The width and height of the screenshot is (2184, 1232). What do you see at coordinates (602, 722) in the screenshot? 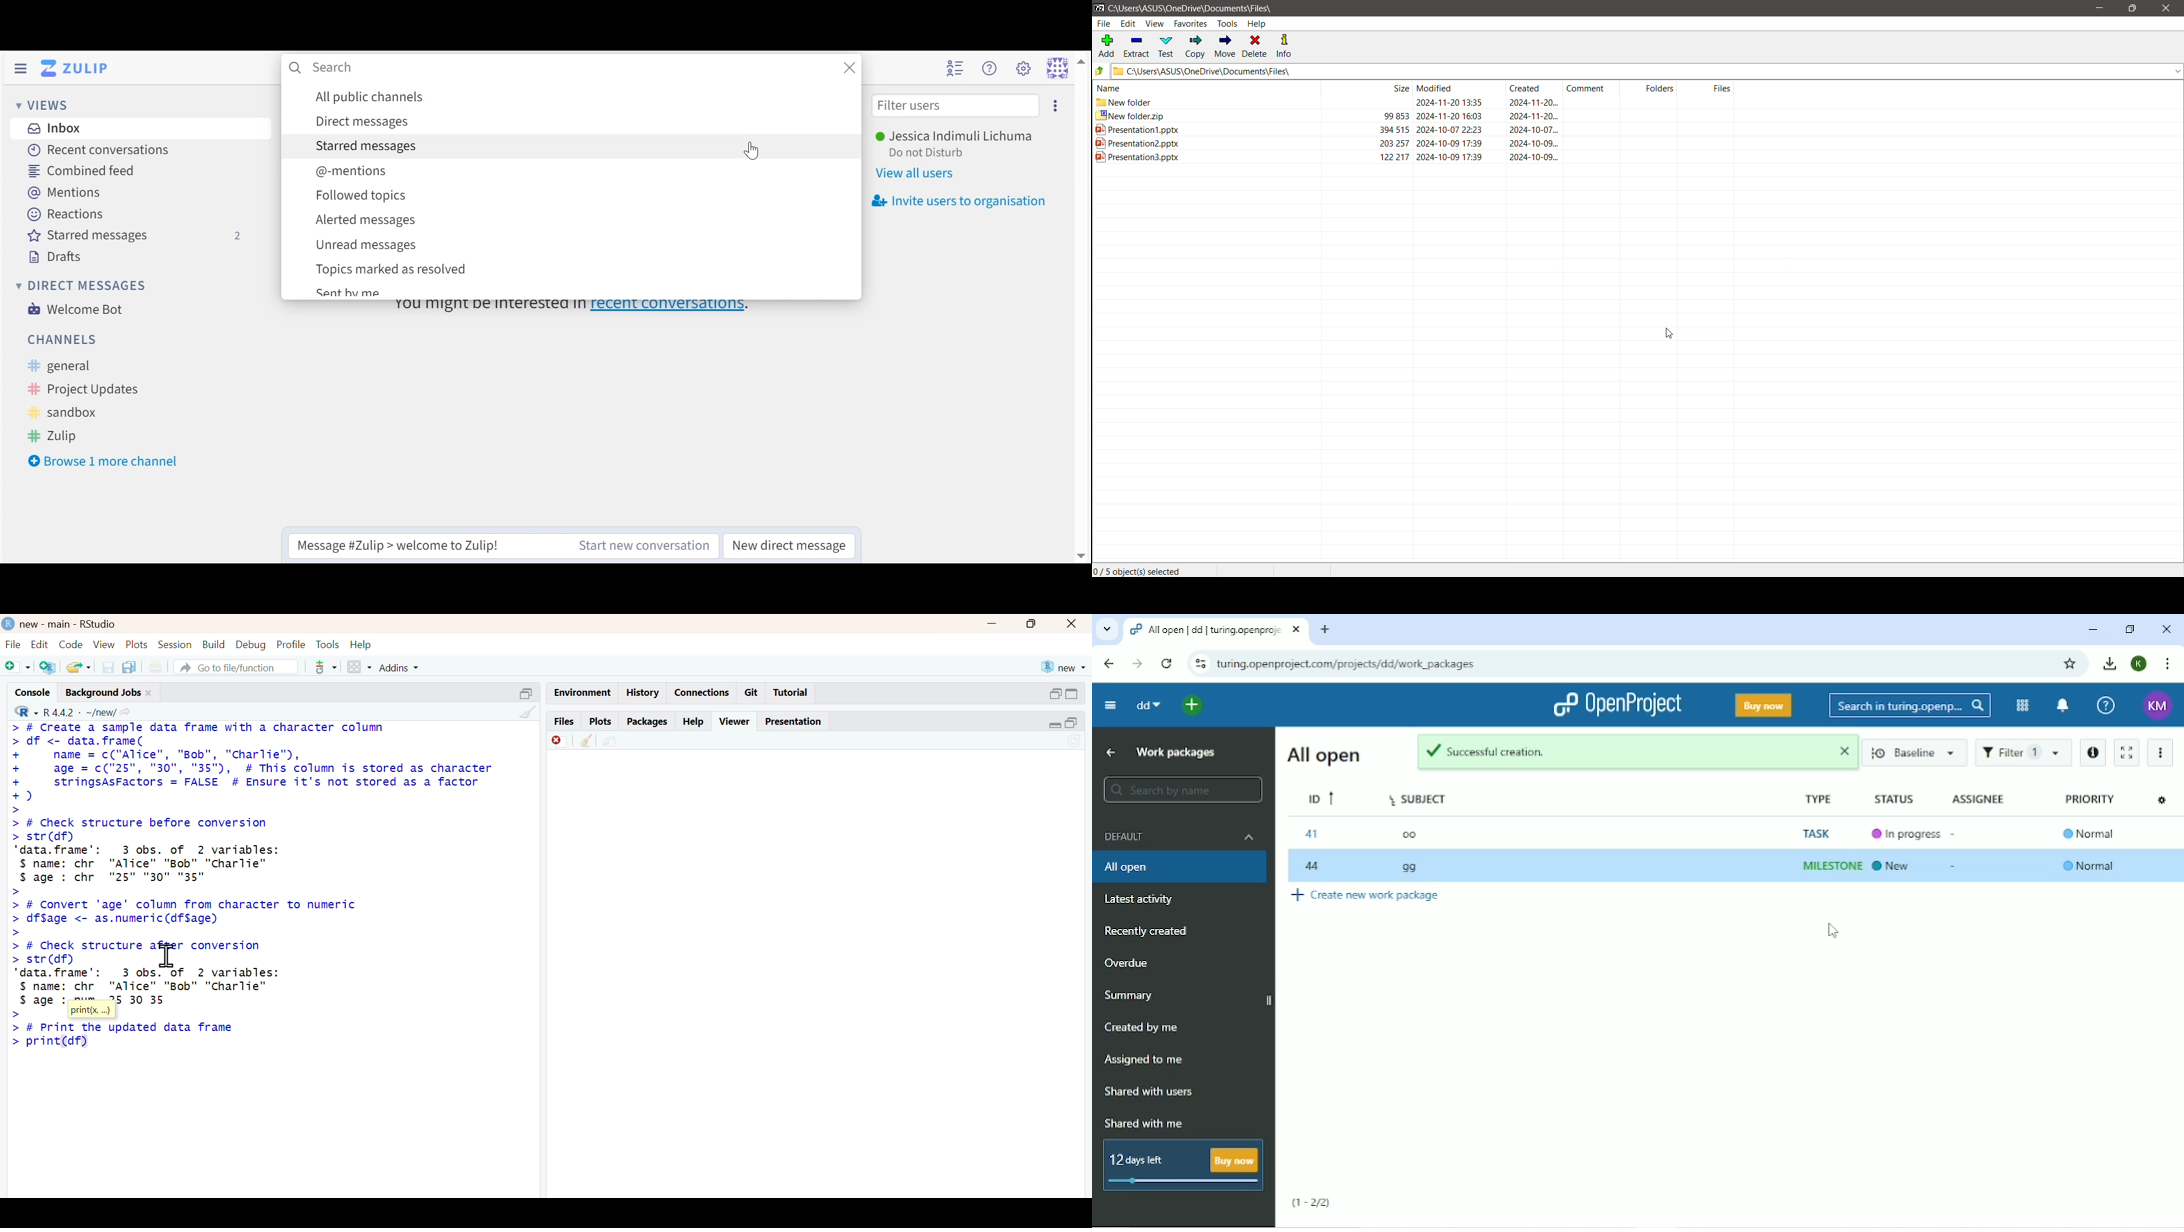
I see `plots` at bounding box center [602, 722].